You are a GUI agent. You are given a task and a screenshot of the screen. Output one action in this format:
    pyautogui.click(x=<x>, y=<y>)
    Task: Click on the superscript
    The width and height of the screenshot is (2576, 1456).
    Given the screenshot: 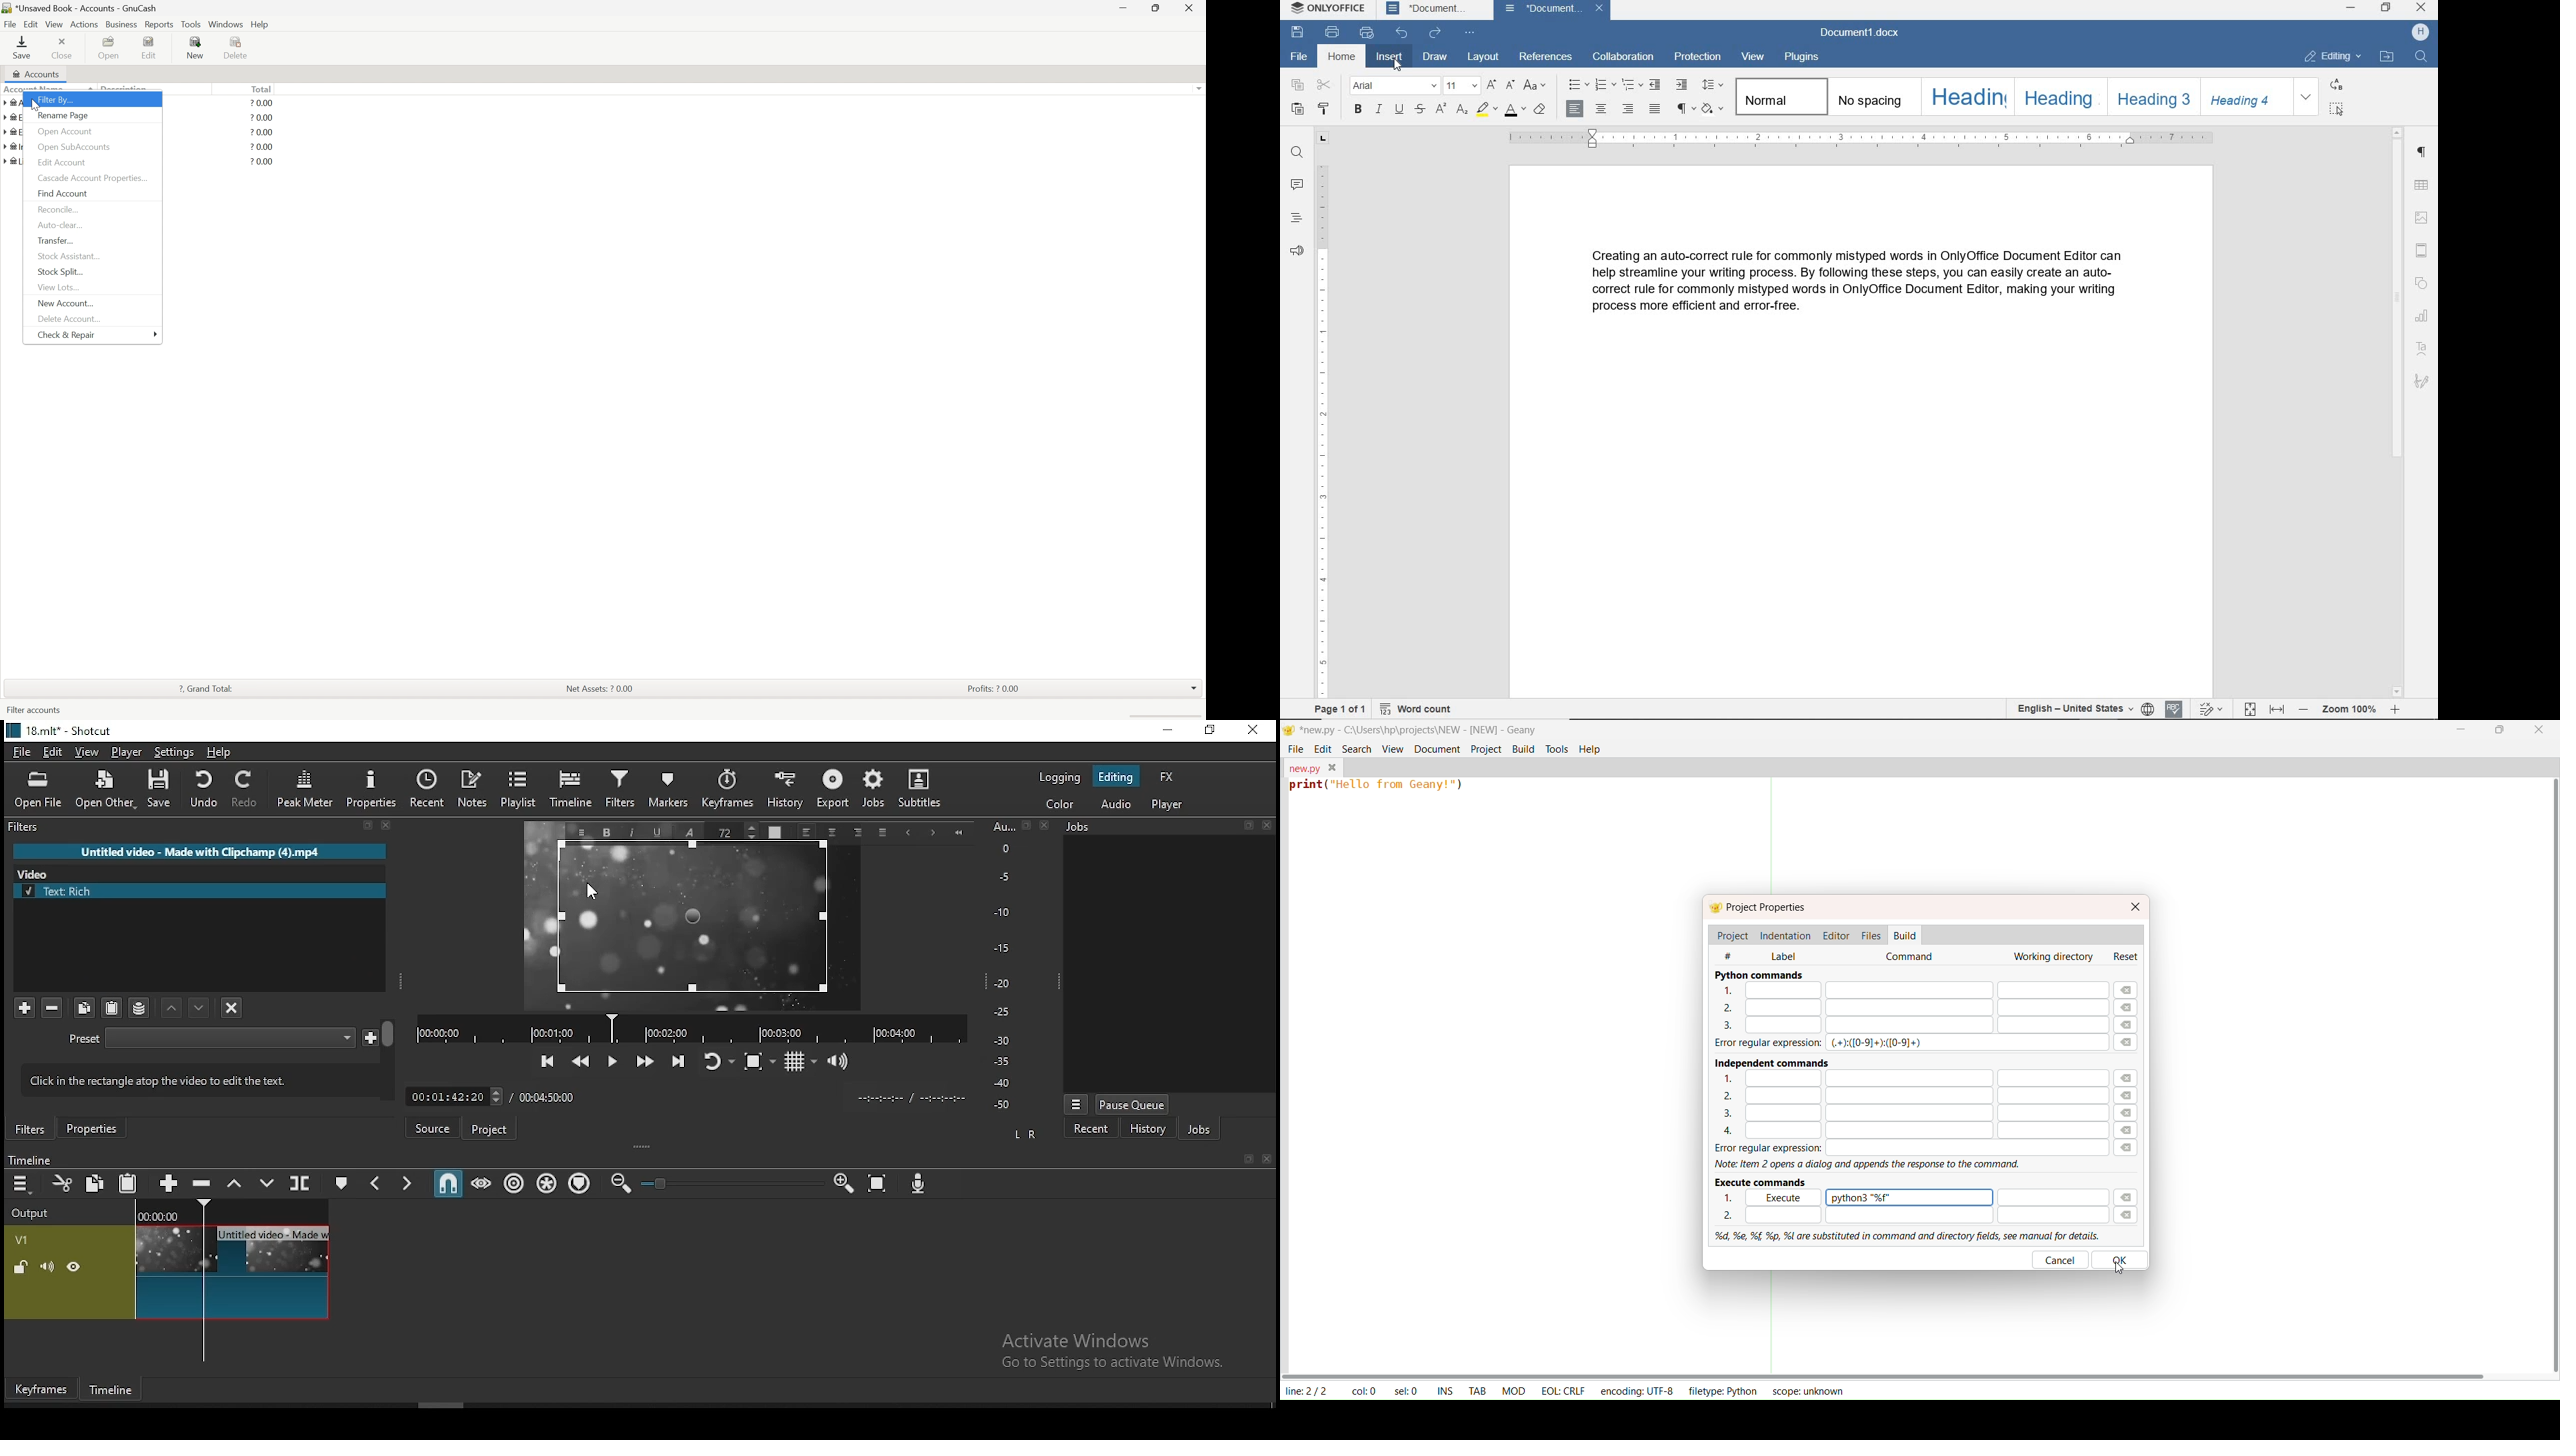 What is the action you would take?
    pyautogui.click(x=1441, y=110)
    